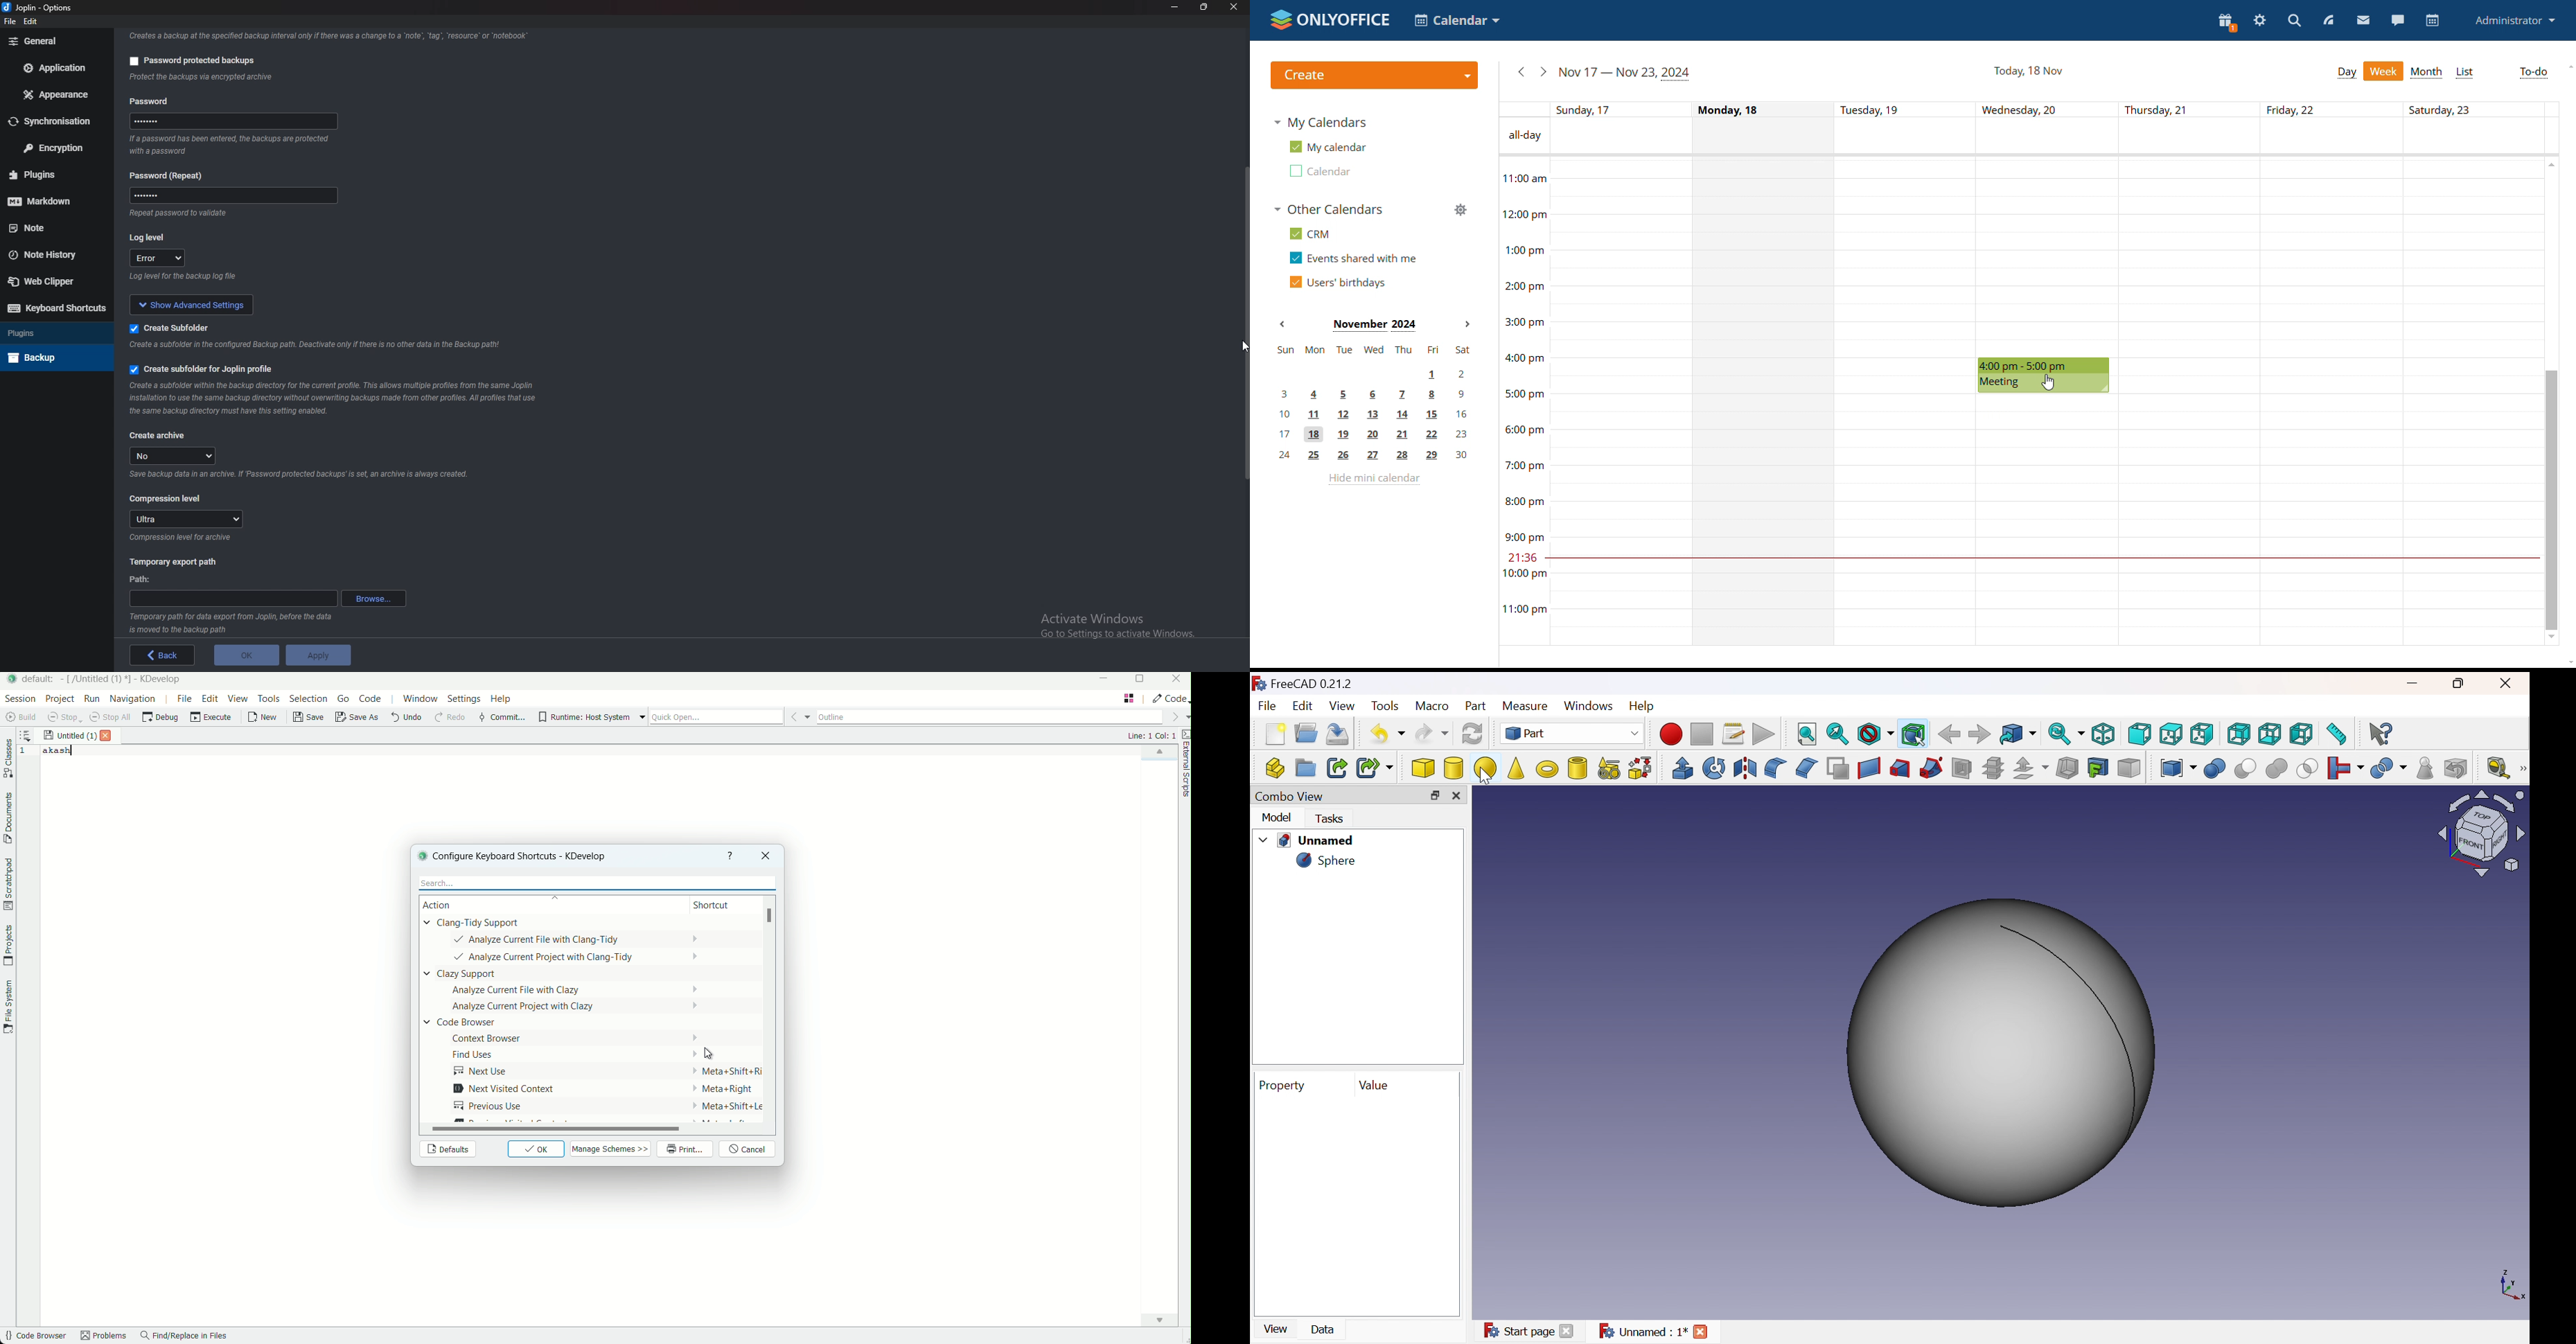 This screenshot has height=1344, width=2576. What do you see at coordinates (152, 236) in the screenshot?
I see `log level` at bounding box center [152, 236].